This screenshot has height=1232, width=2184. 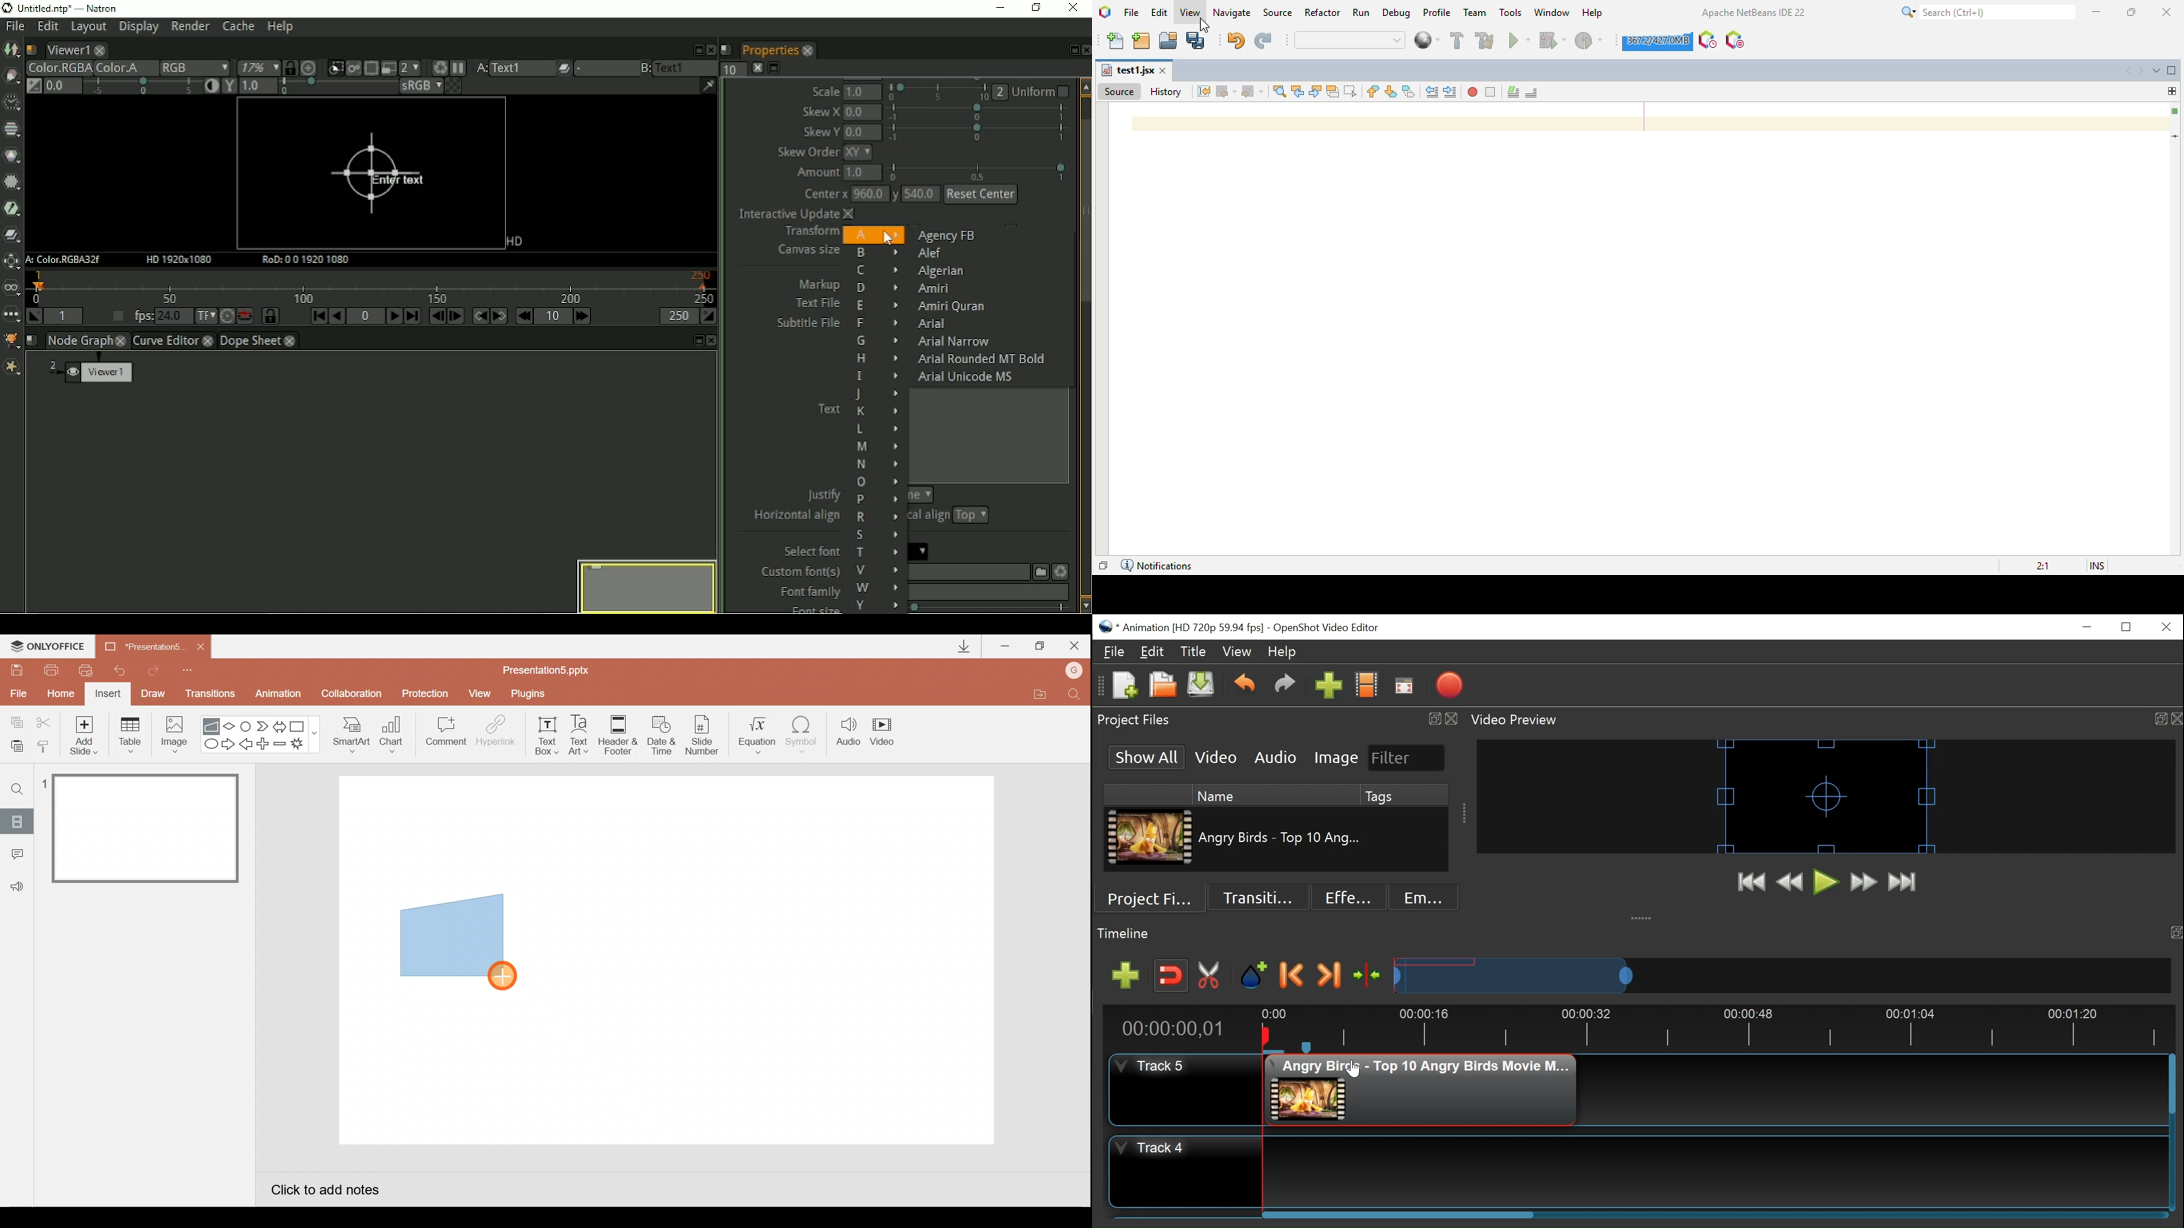 What do you see at coordinates (213, 725) in the screenshot?
I see `Flowchart - manual input` at bounding box center [213, 725].